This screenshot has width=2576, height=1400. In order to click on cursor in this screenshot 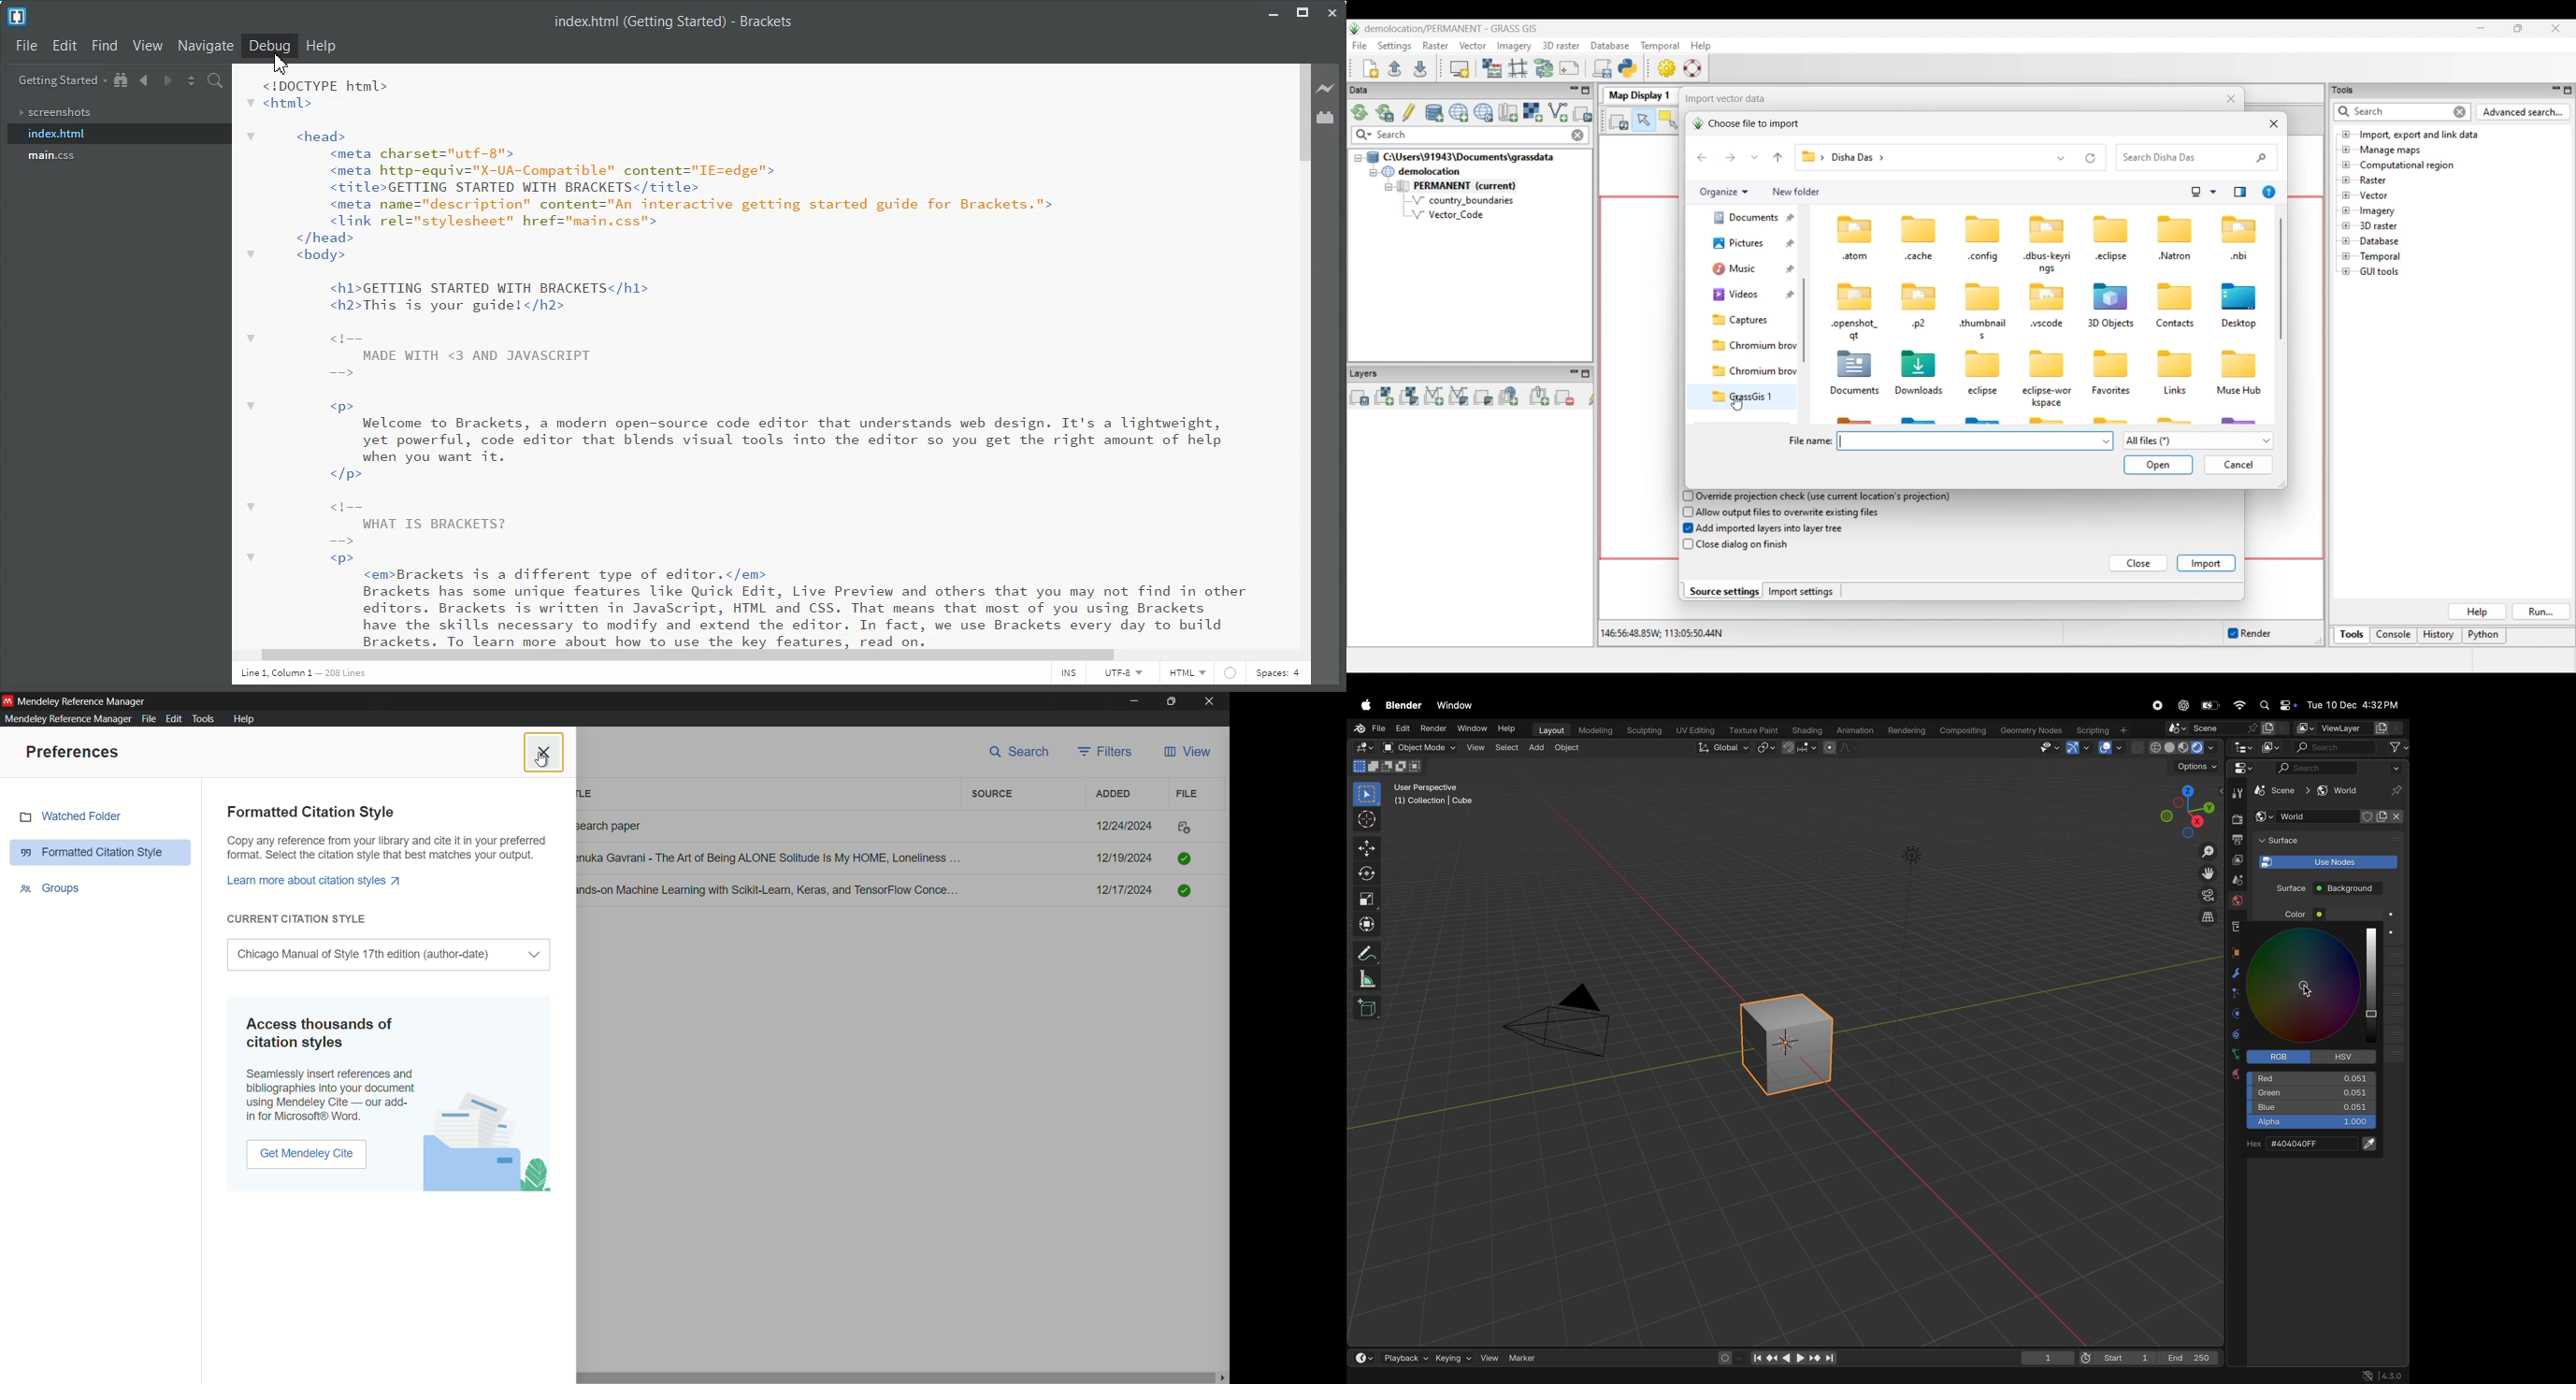, I will do `click(539, 764)`.